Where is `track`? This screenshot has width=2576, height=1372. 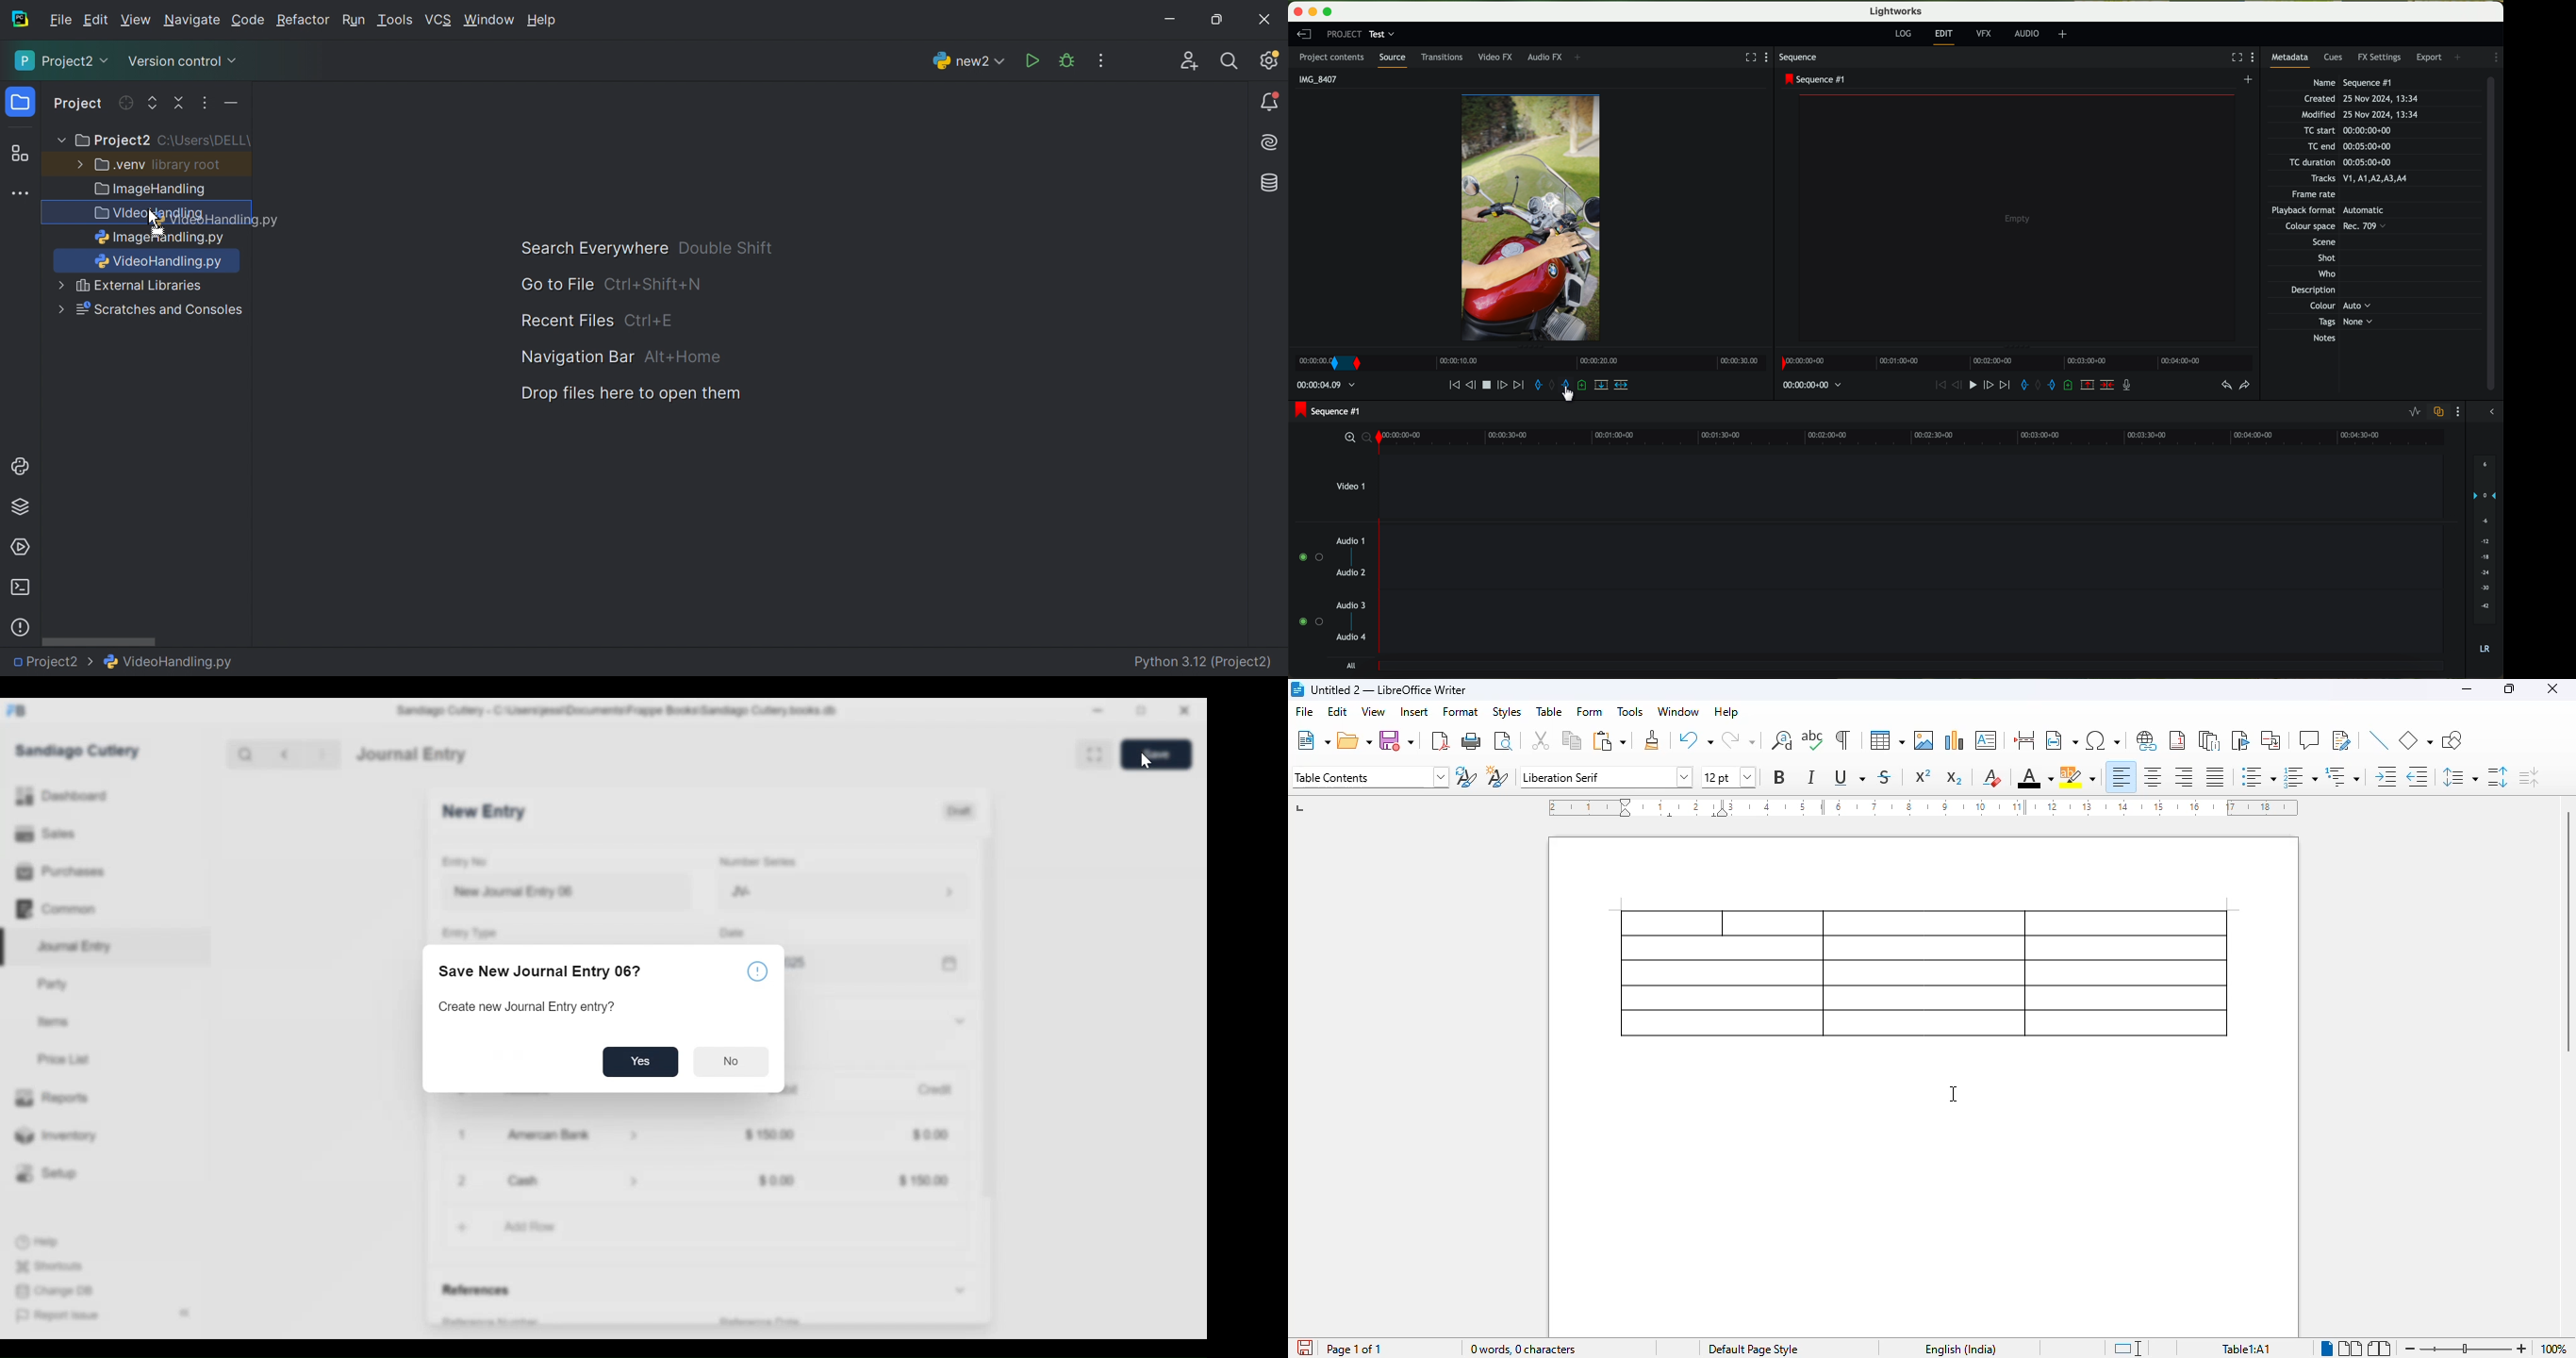 track is located at coordinates (1914, 623).